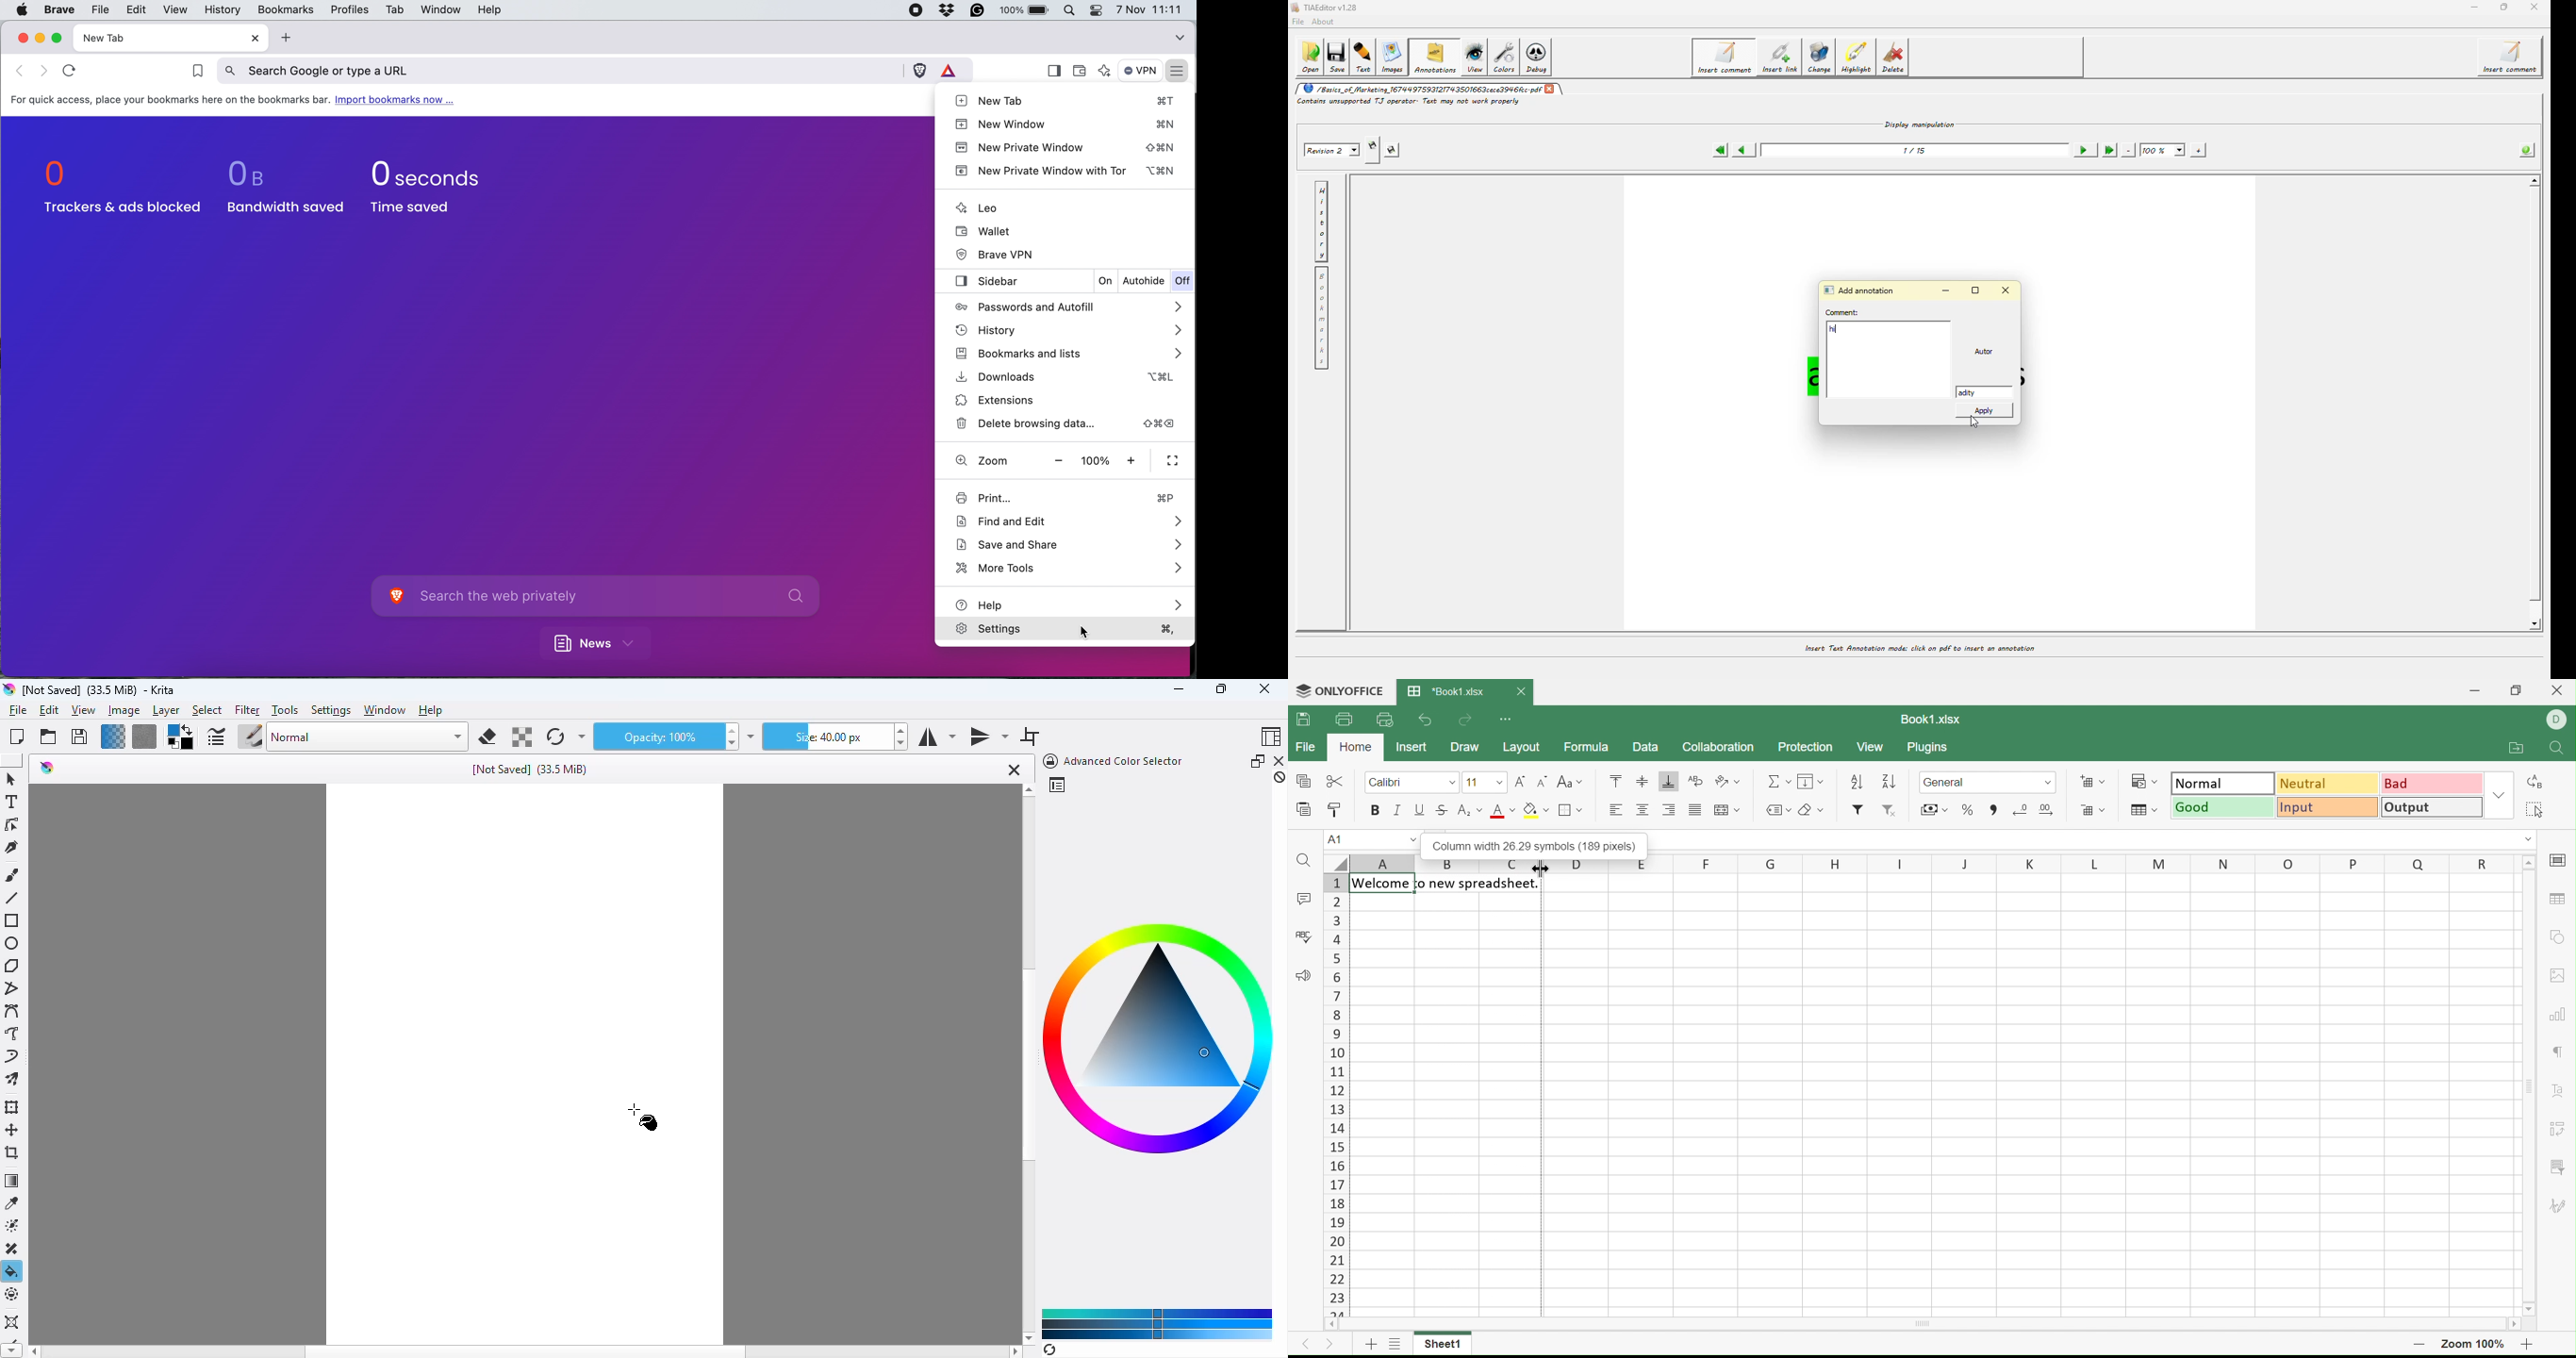 This screenshot has height=1372, width=2576. I want to click on shape settings, so click(2560, 934).